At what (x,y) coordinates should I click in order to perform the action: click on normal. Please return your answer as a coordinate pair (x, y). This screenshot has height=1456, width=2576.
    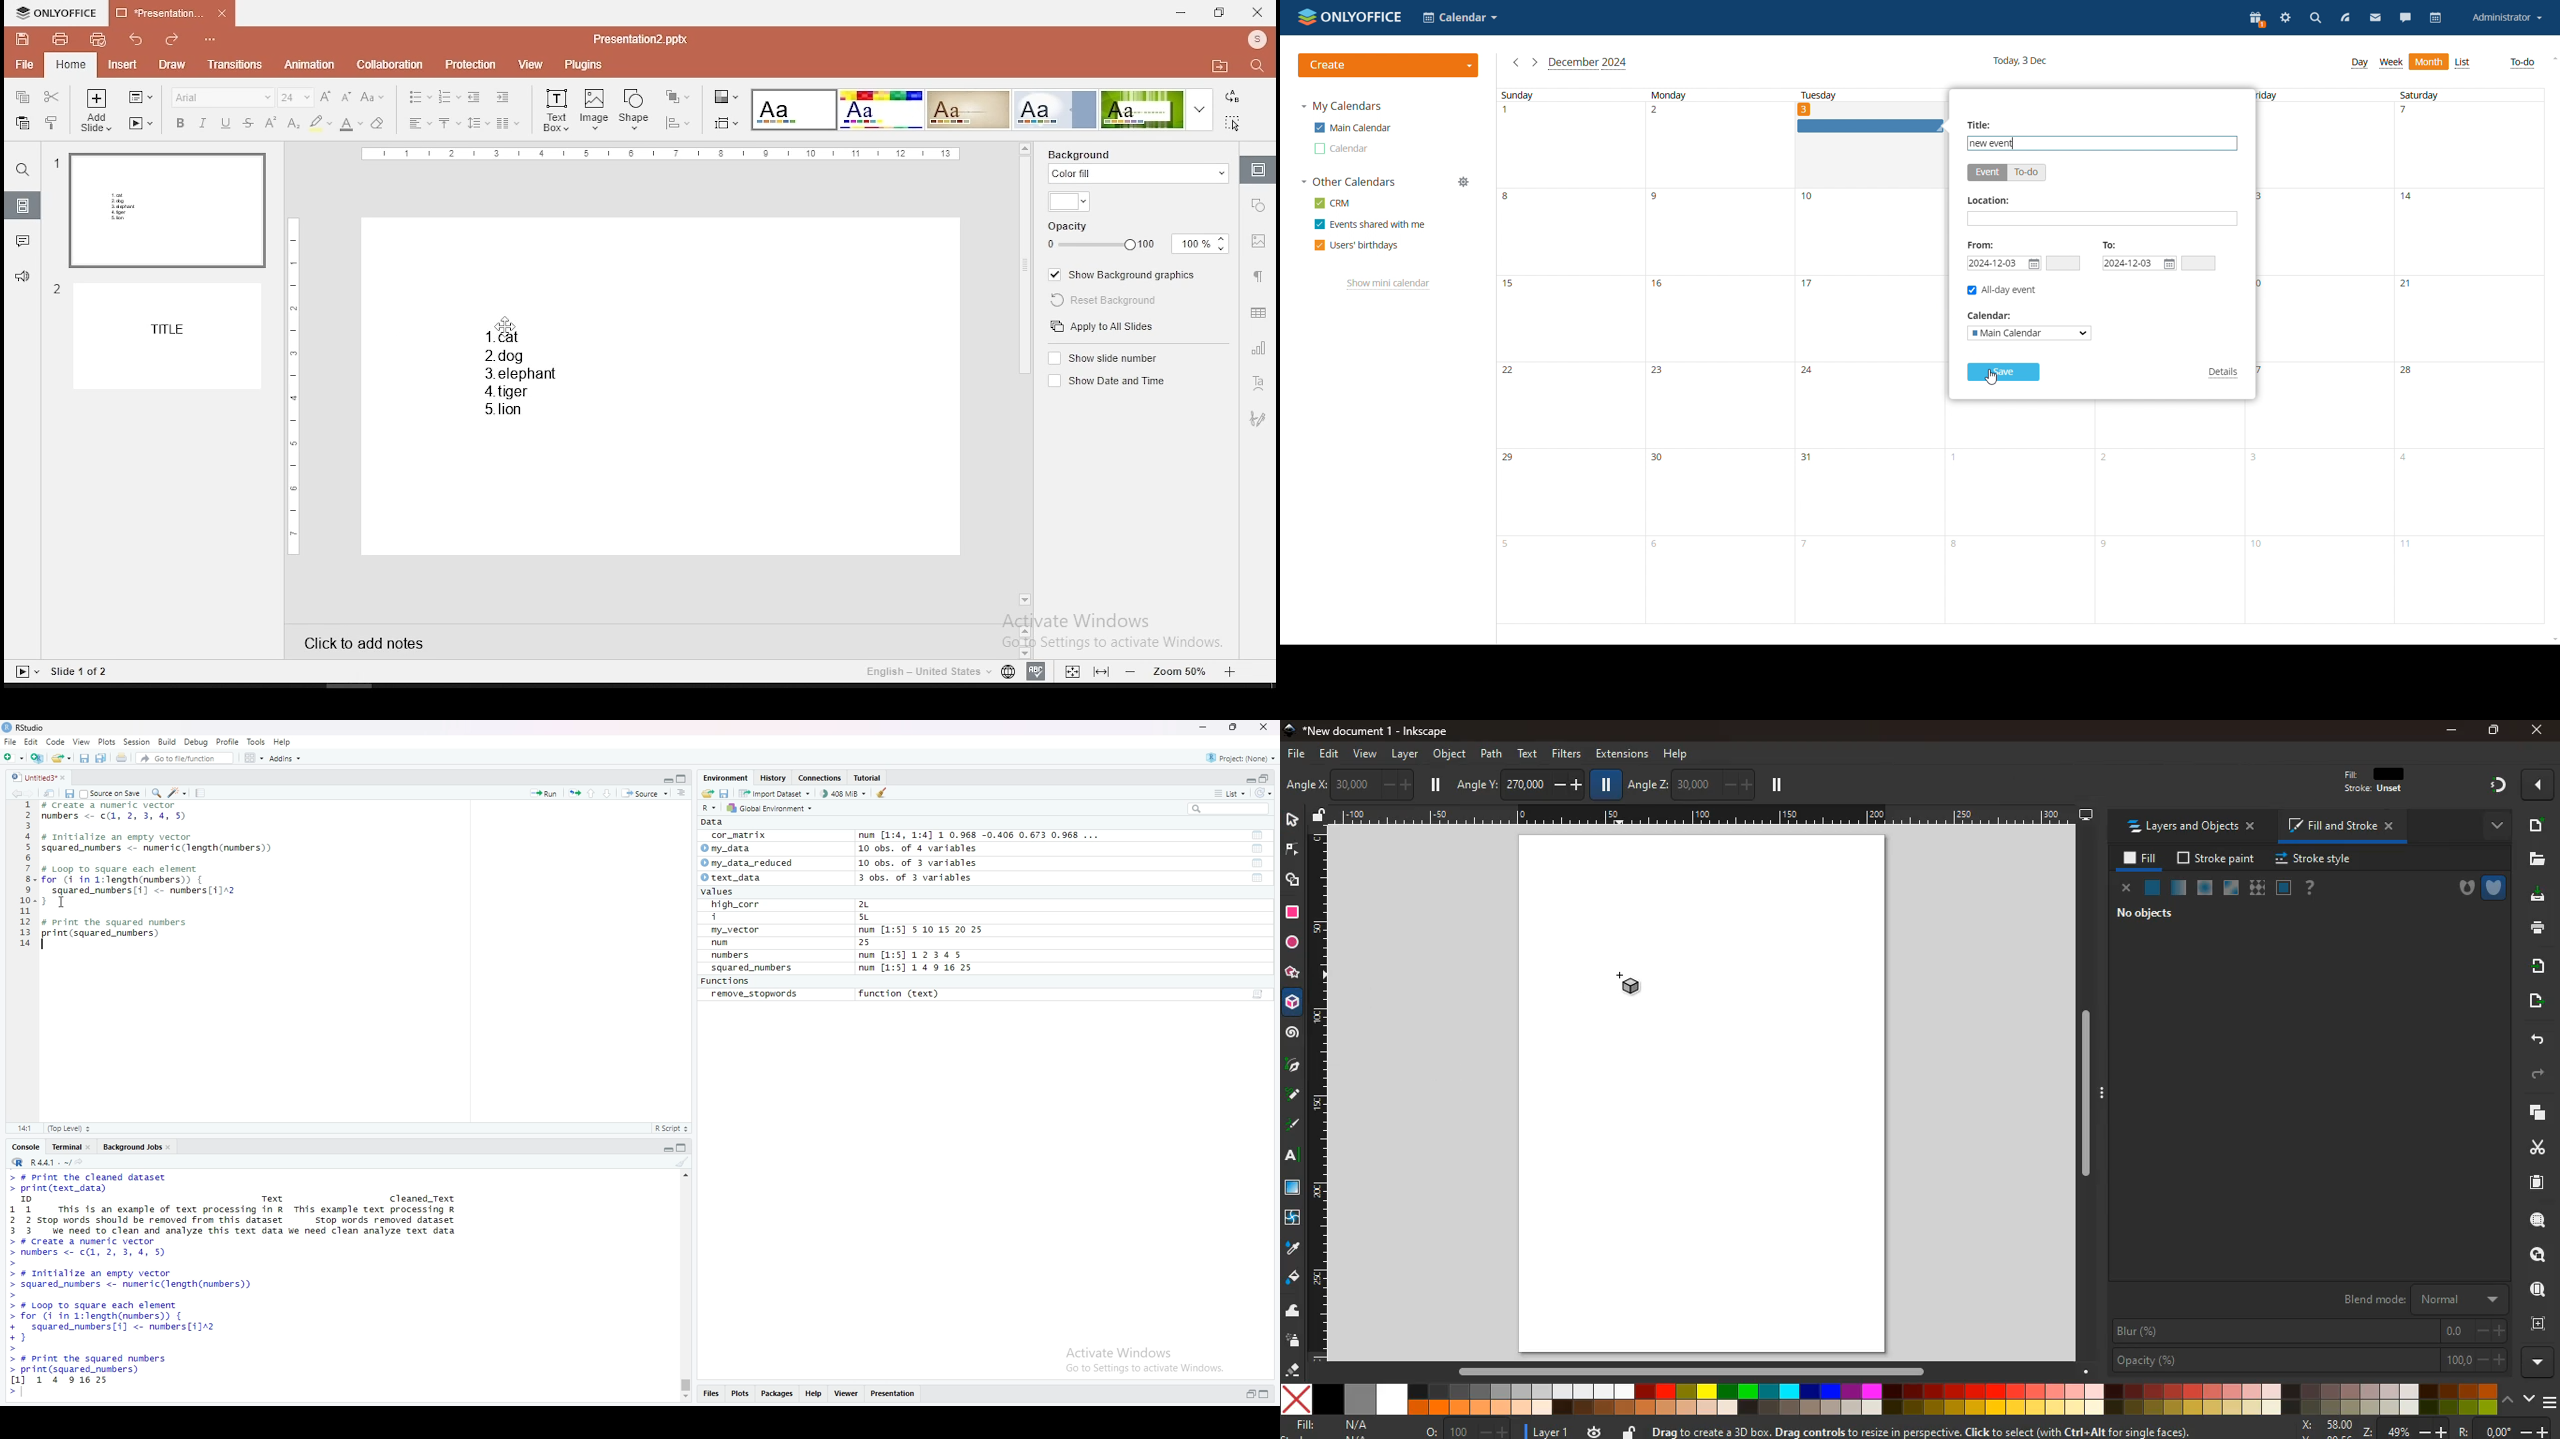
    Looking at the image, I should click on (2153, 889).